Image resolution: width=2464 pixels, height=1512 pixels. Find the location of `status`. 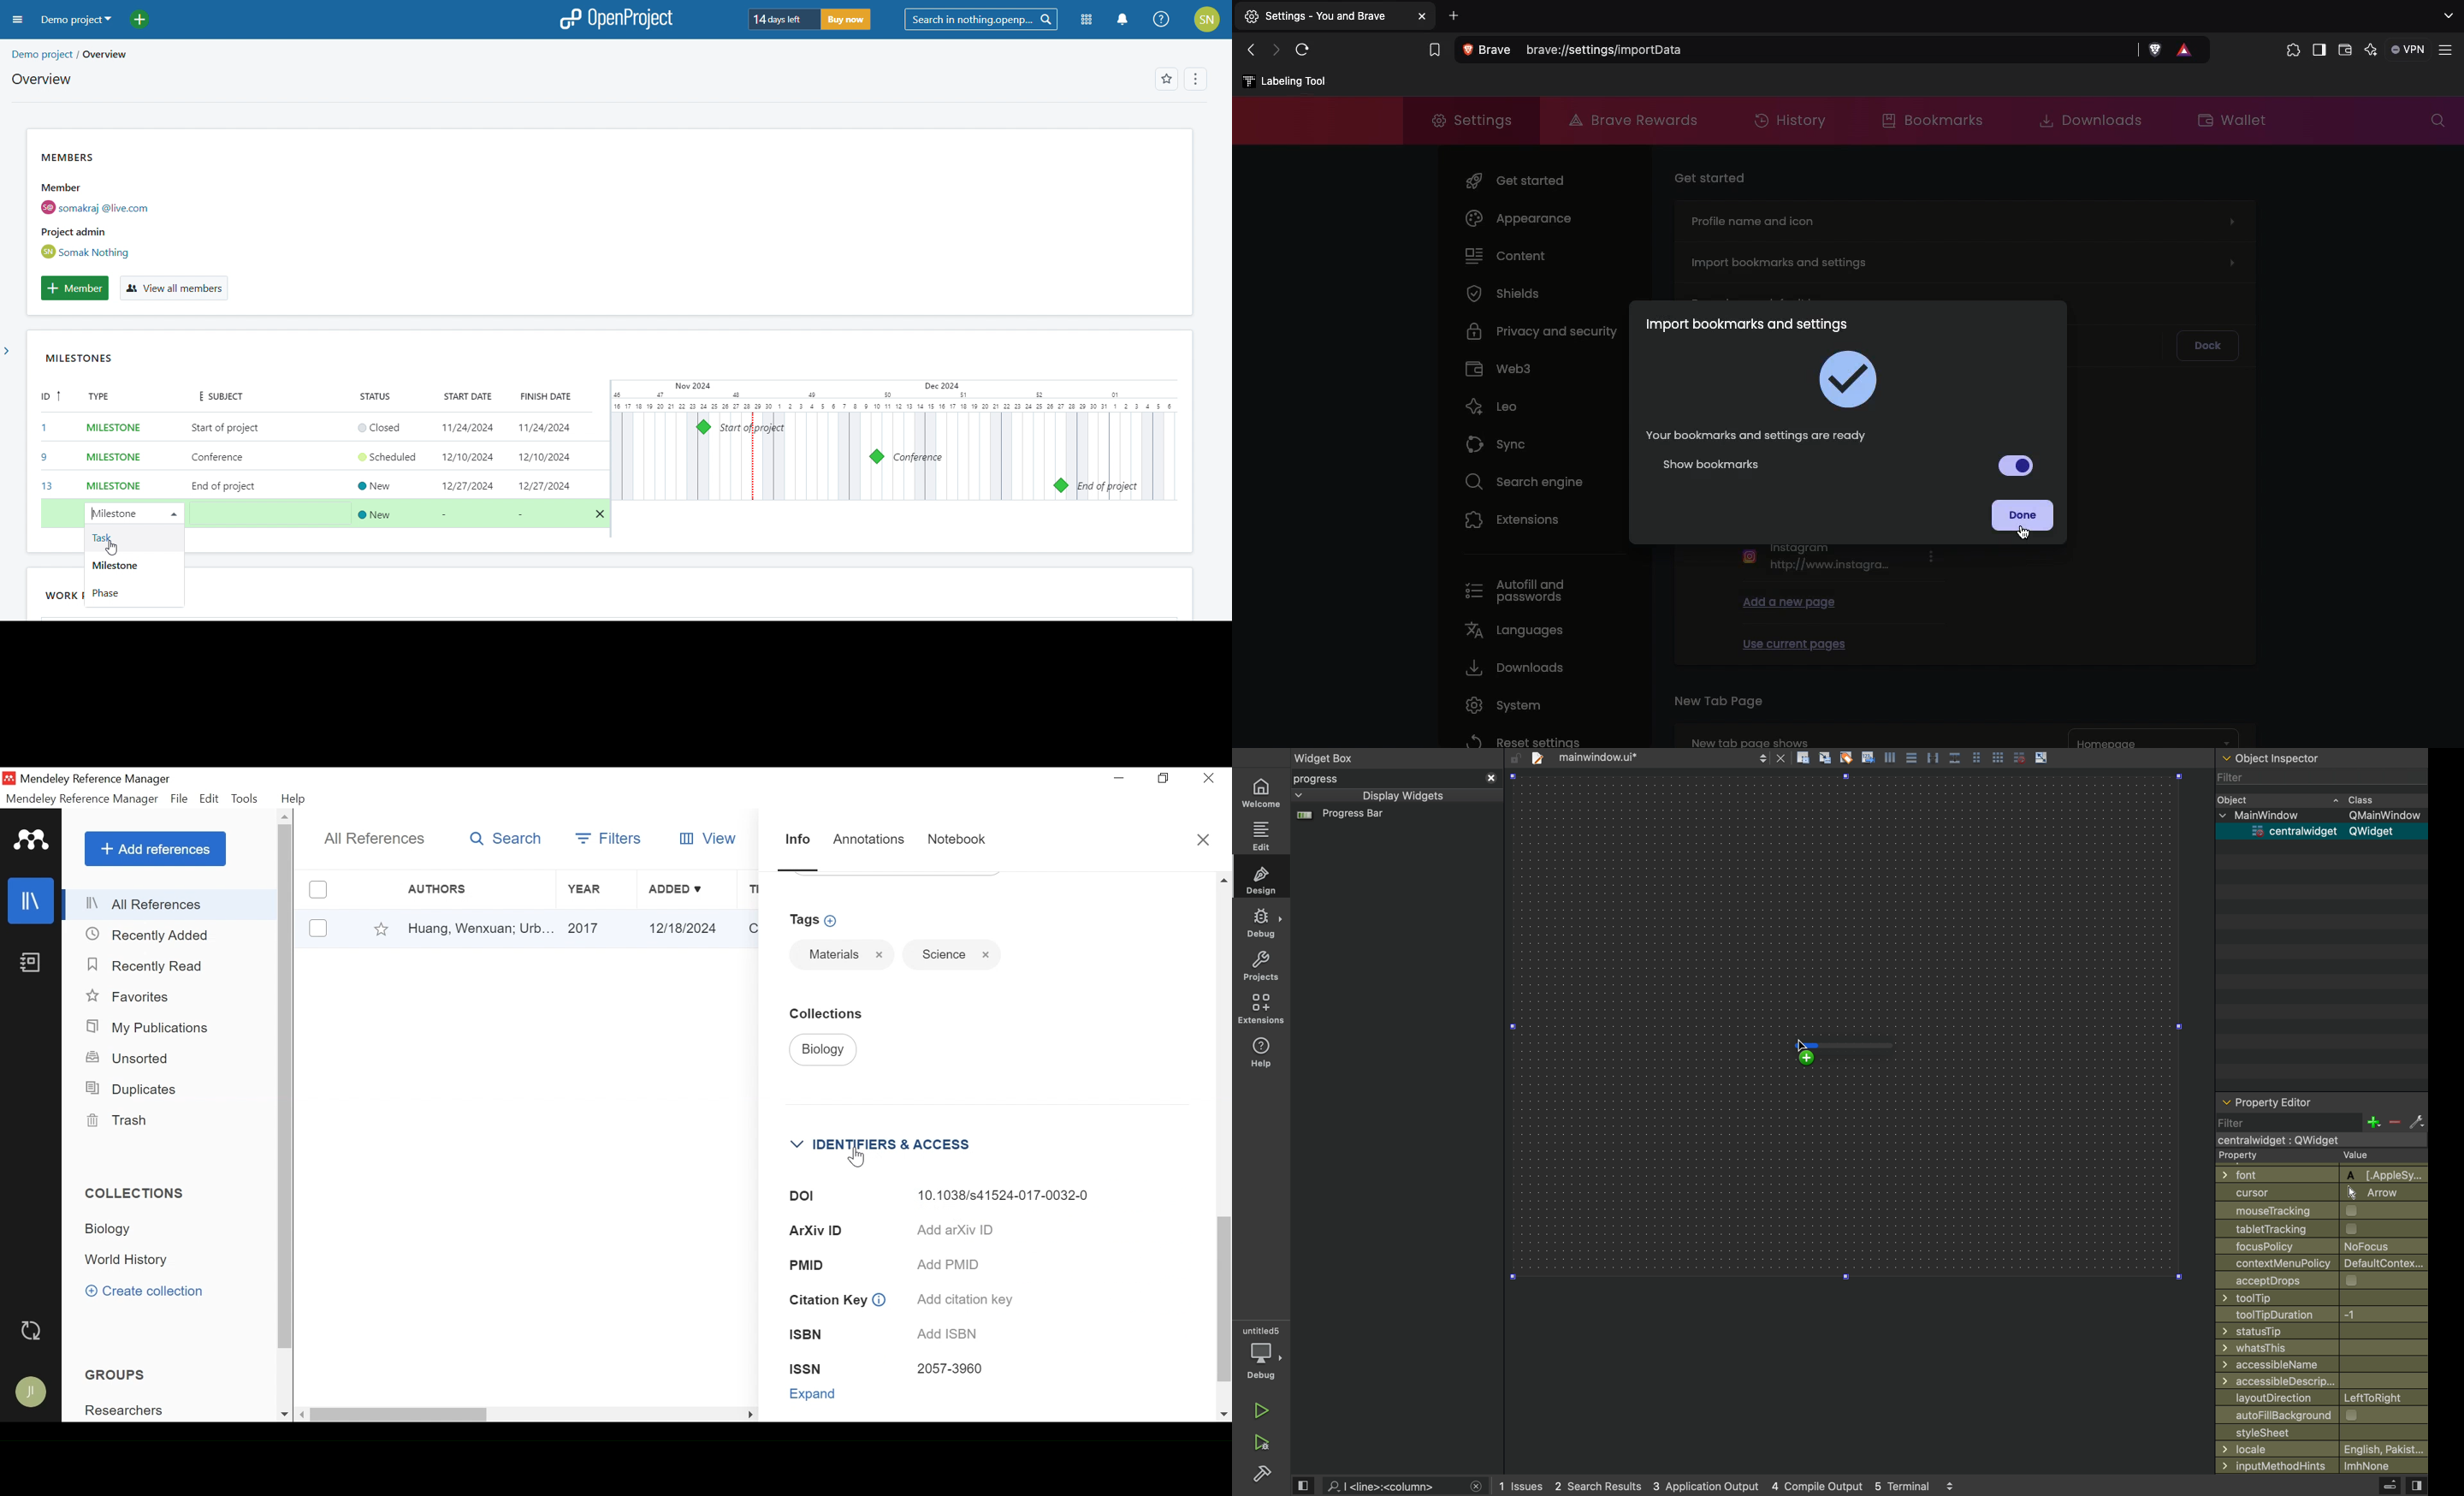

status is located at coordinates (383, 396).